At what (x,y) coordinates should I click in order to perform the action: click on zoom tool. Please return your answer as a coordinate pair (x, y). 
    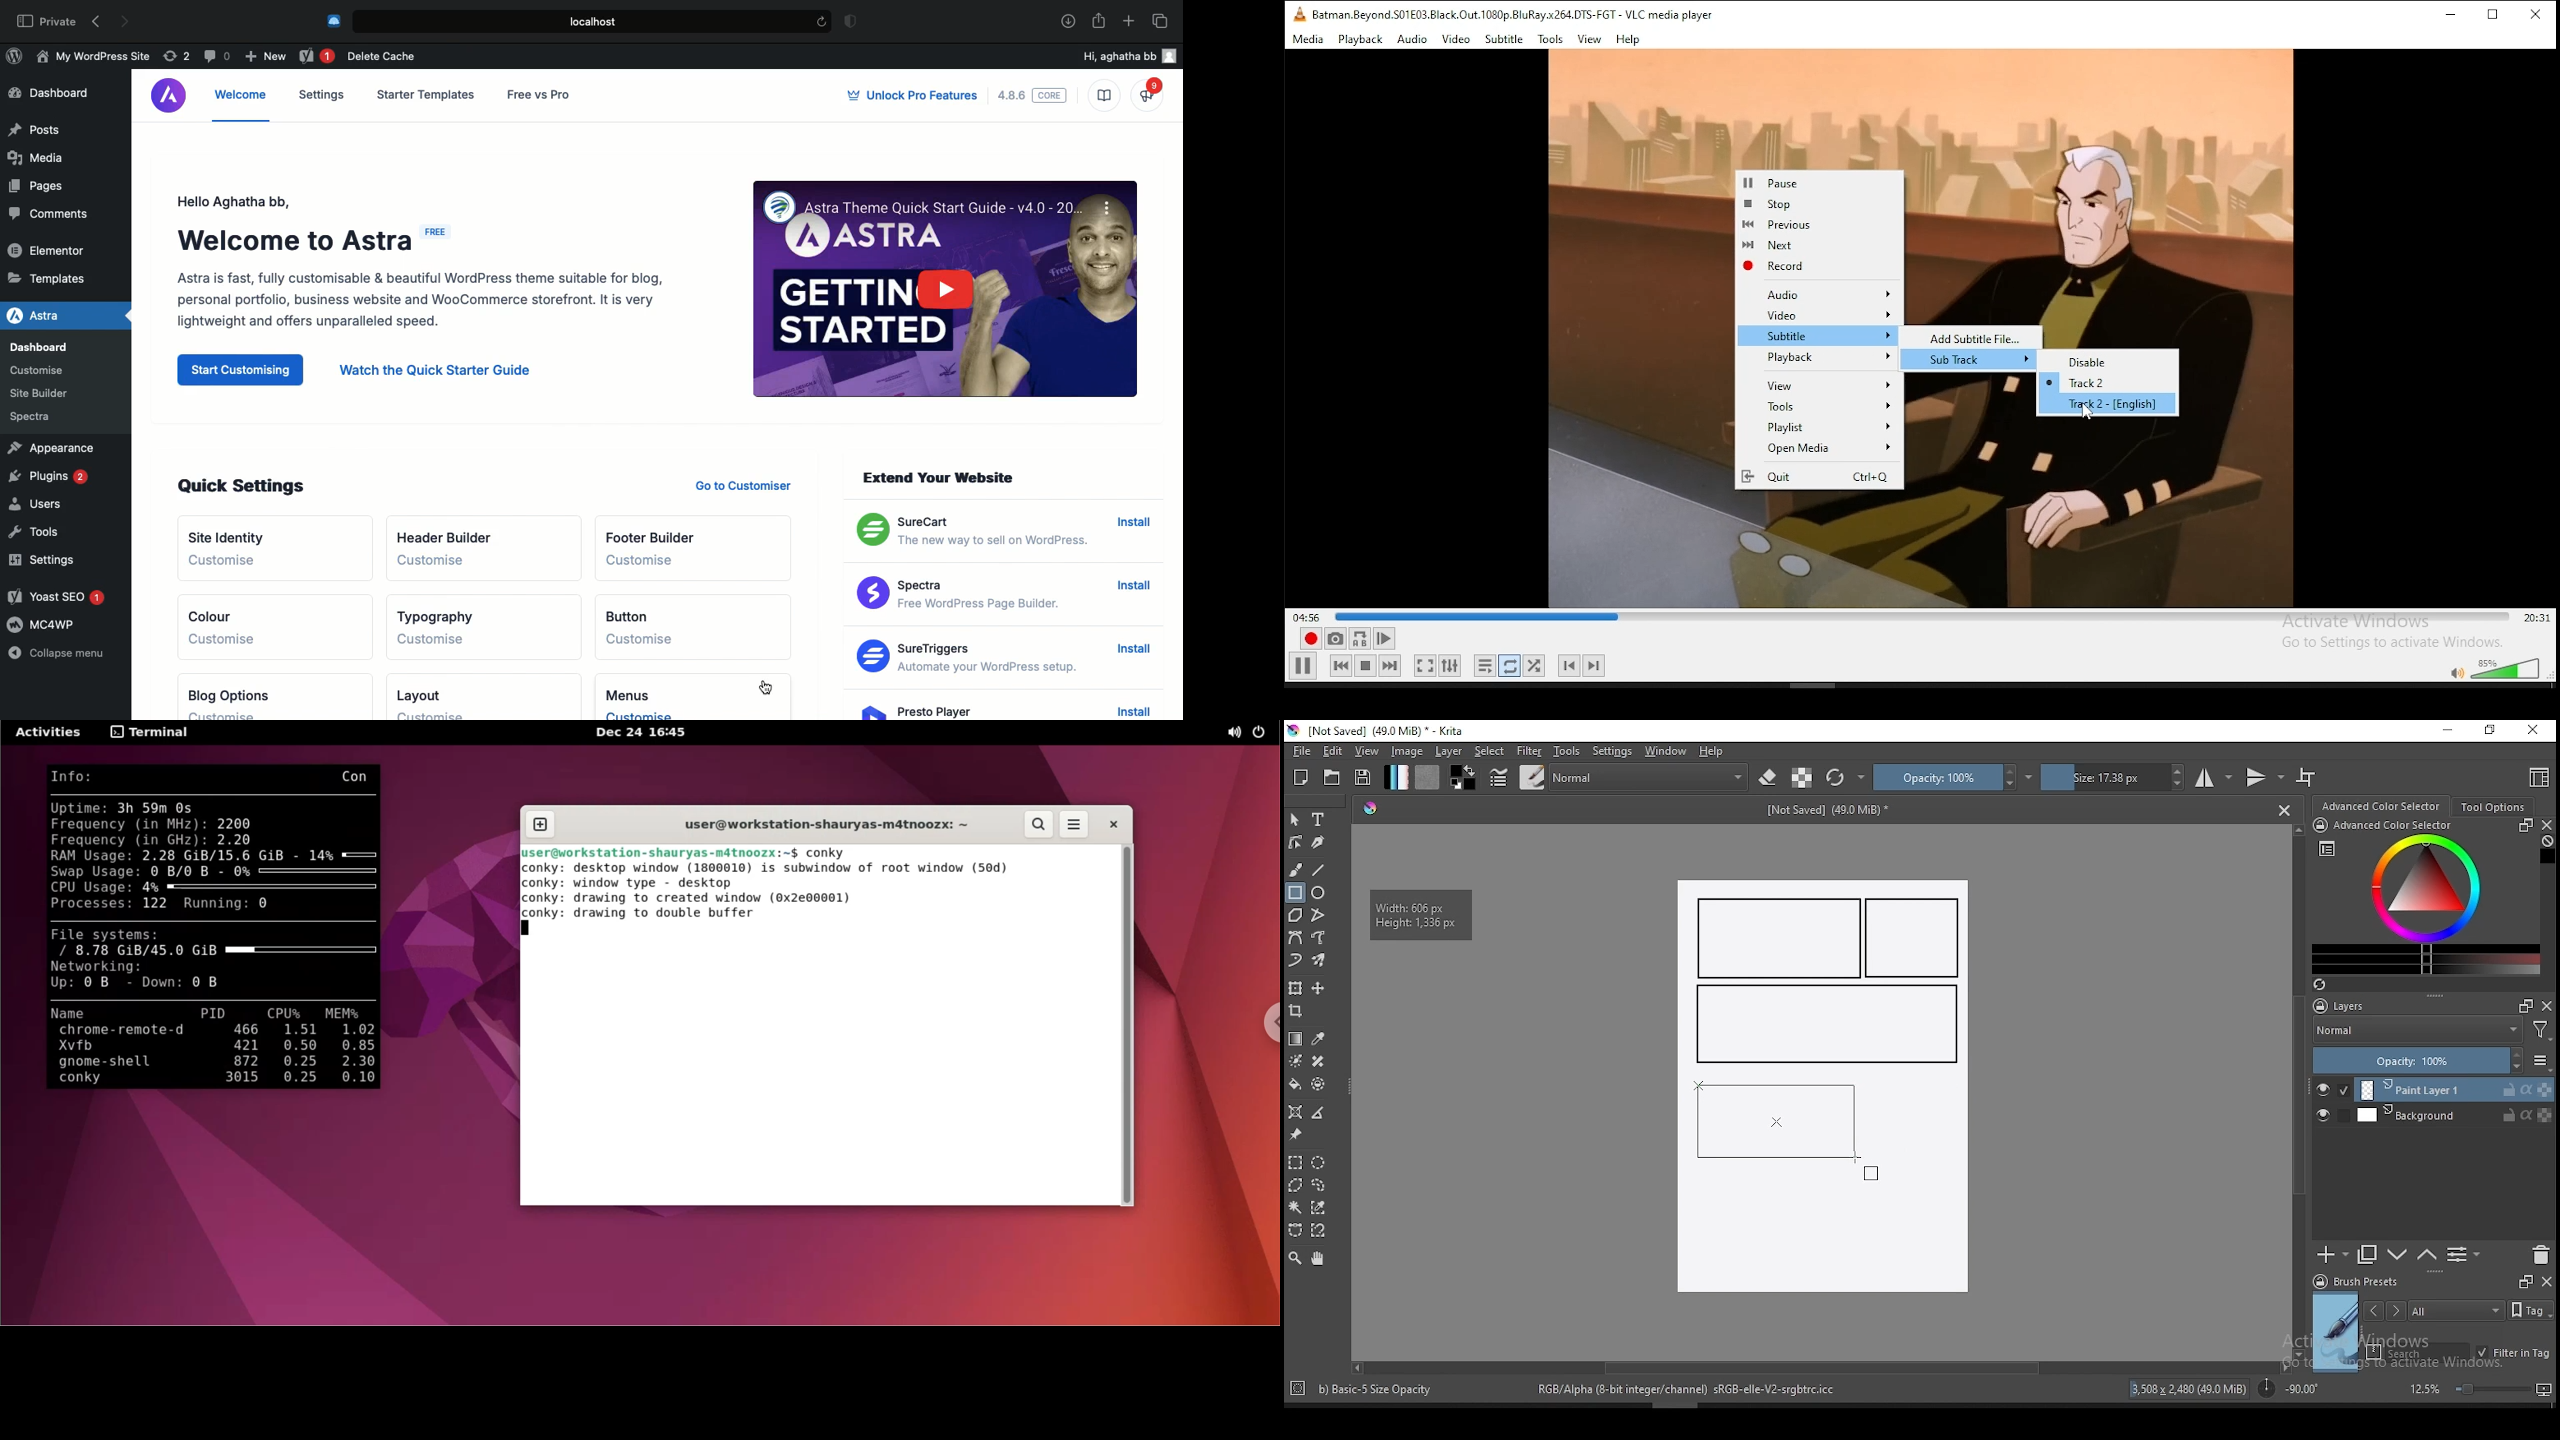
    Looking at the image, I should click on (1295, 1257).